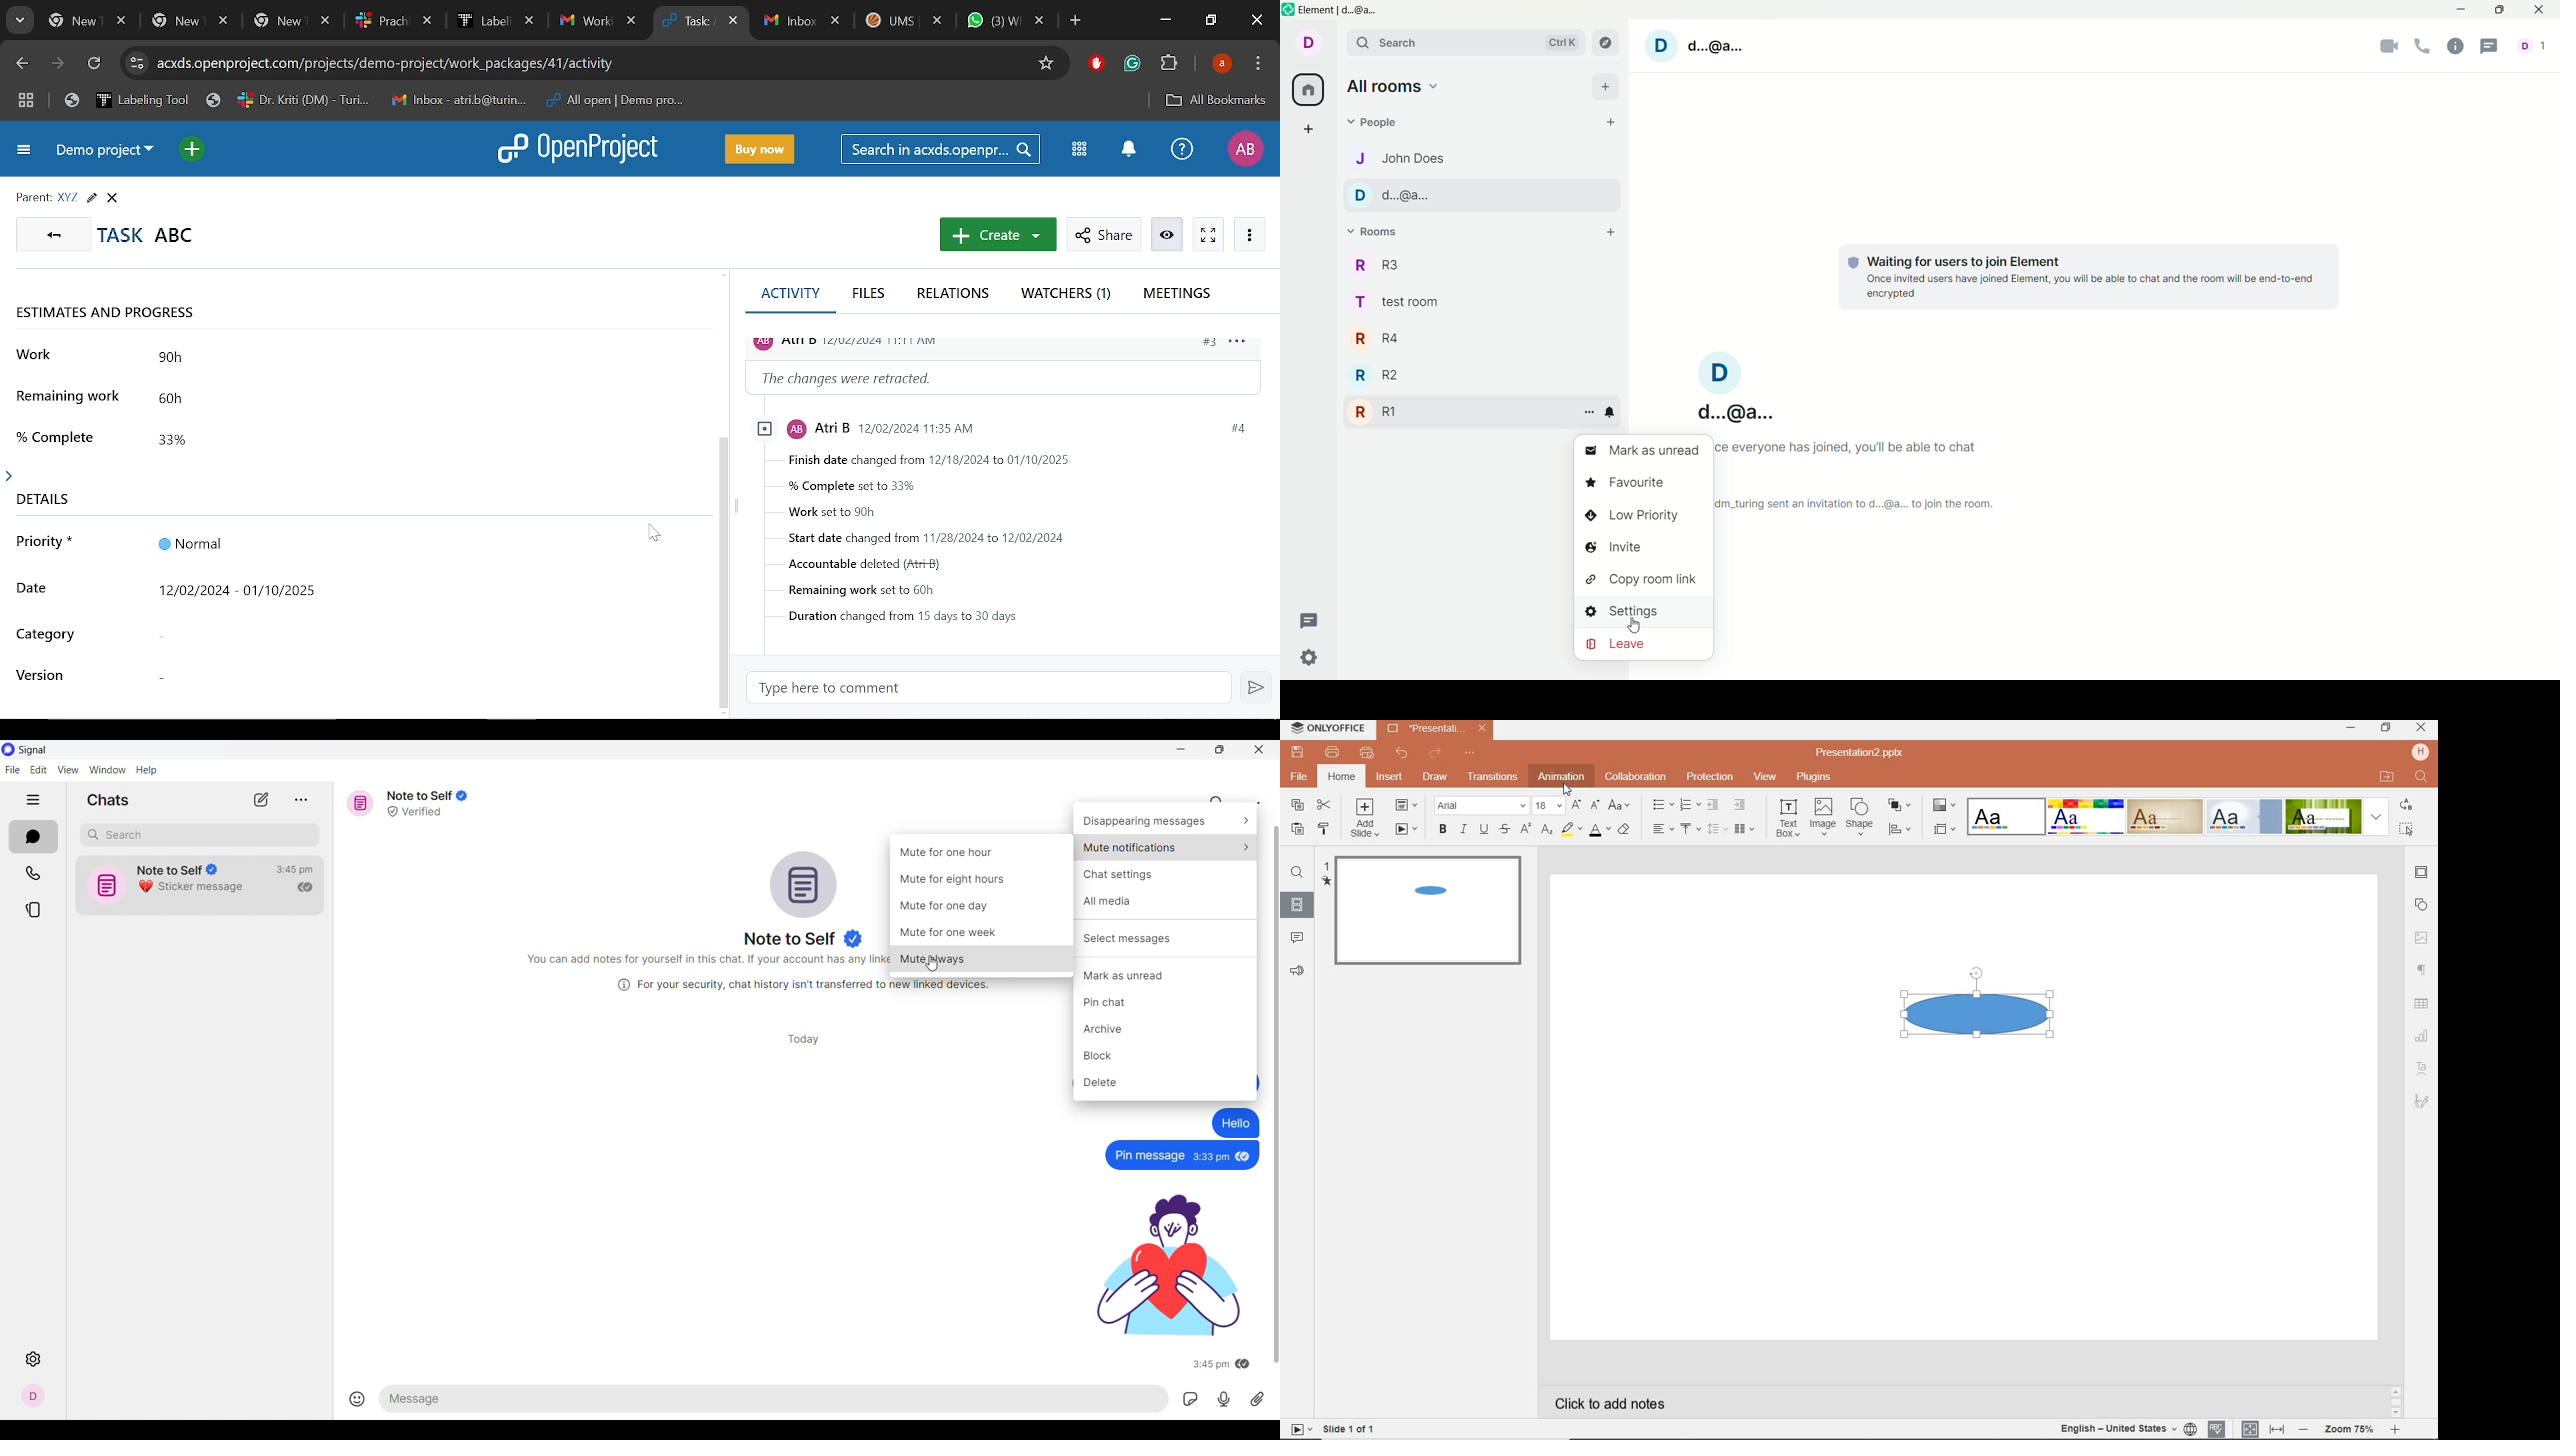 The image size is (2576, 1456). I want to click on NUMBERING, so click(1691, 805).